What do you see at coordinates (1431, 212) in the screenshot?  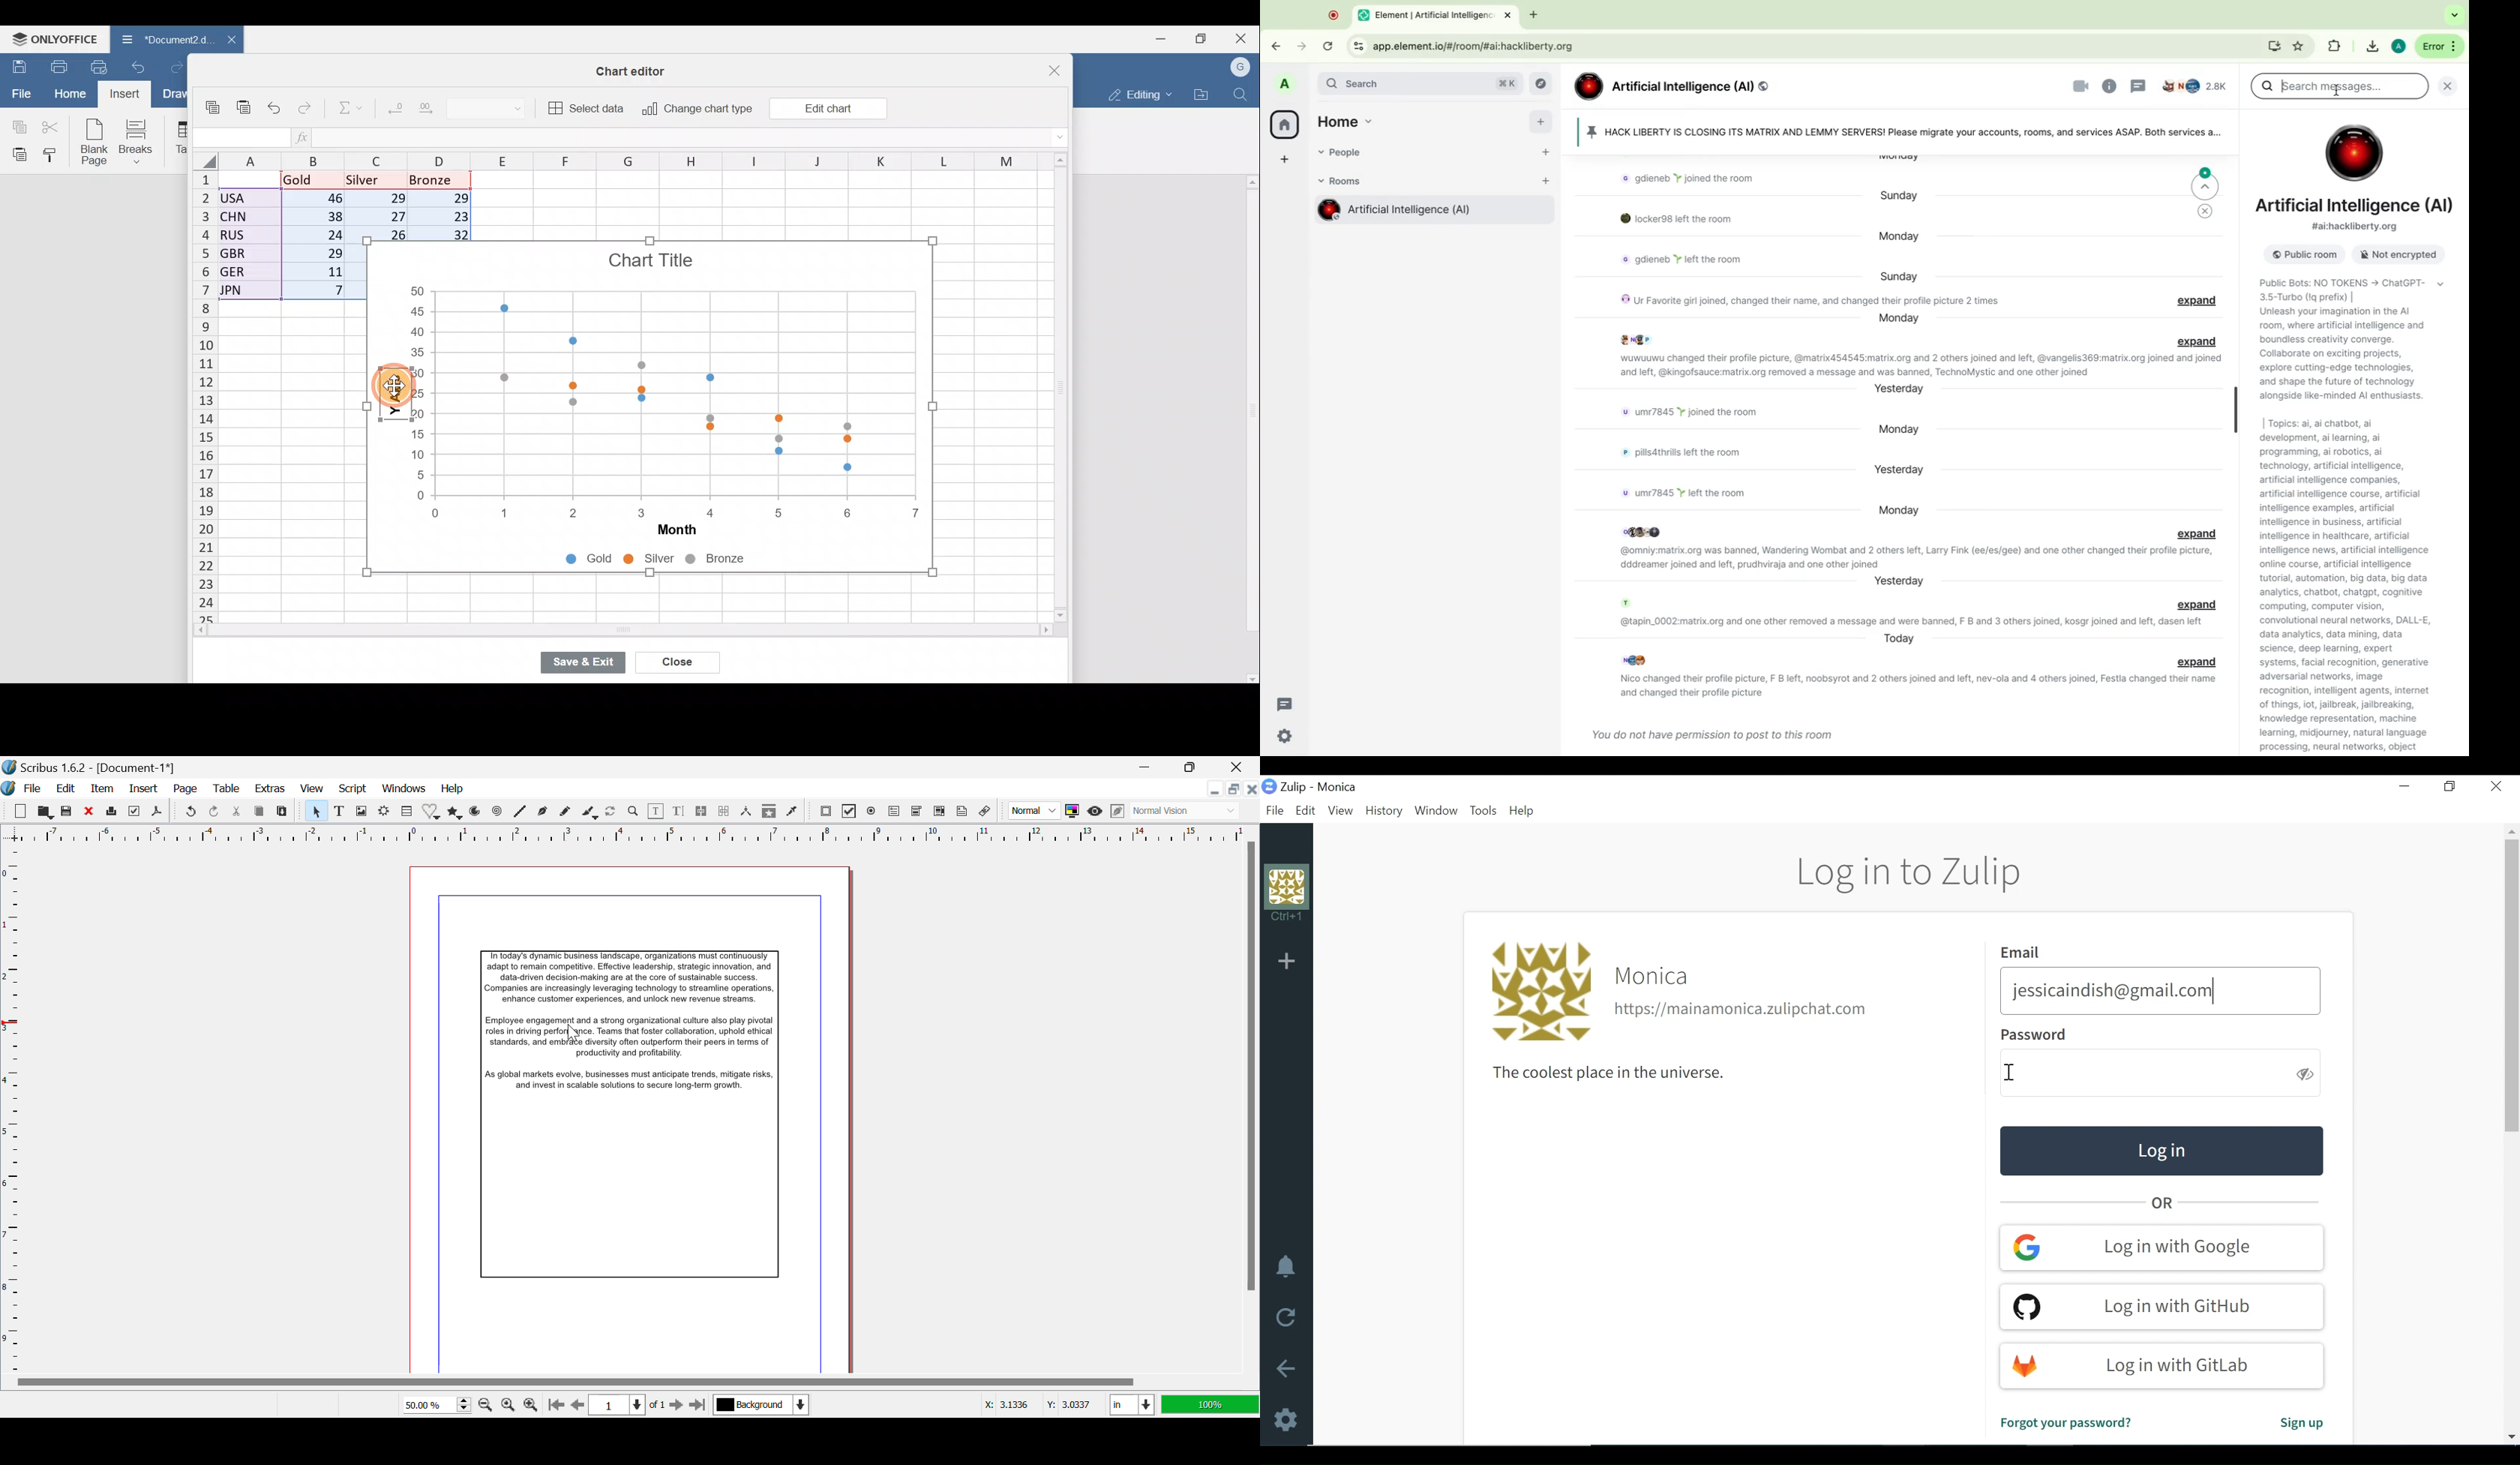 I see `room` at bounding box center [1431, 212].